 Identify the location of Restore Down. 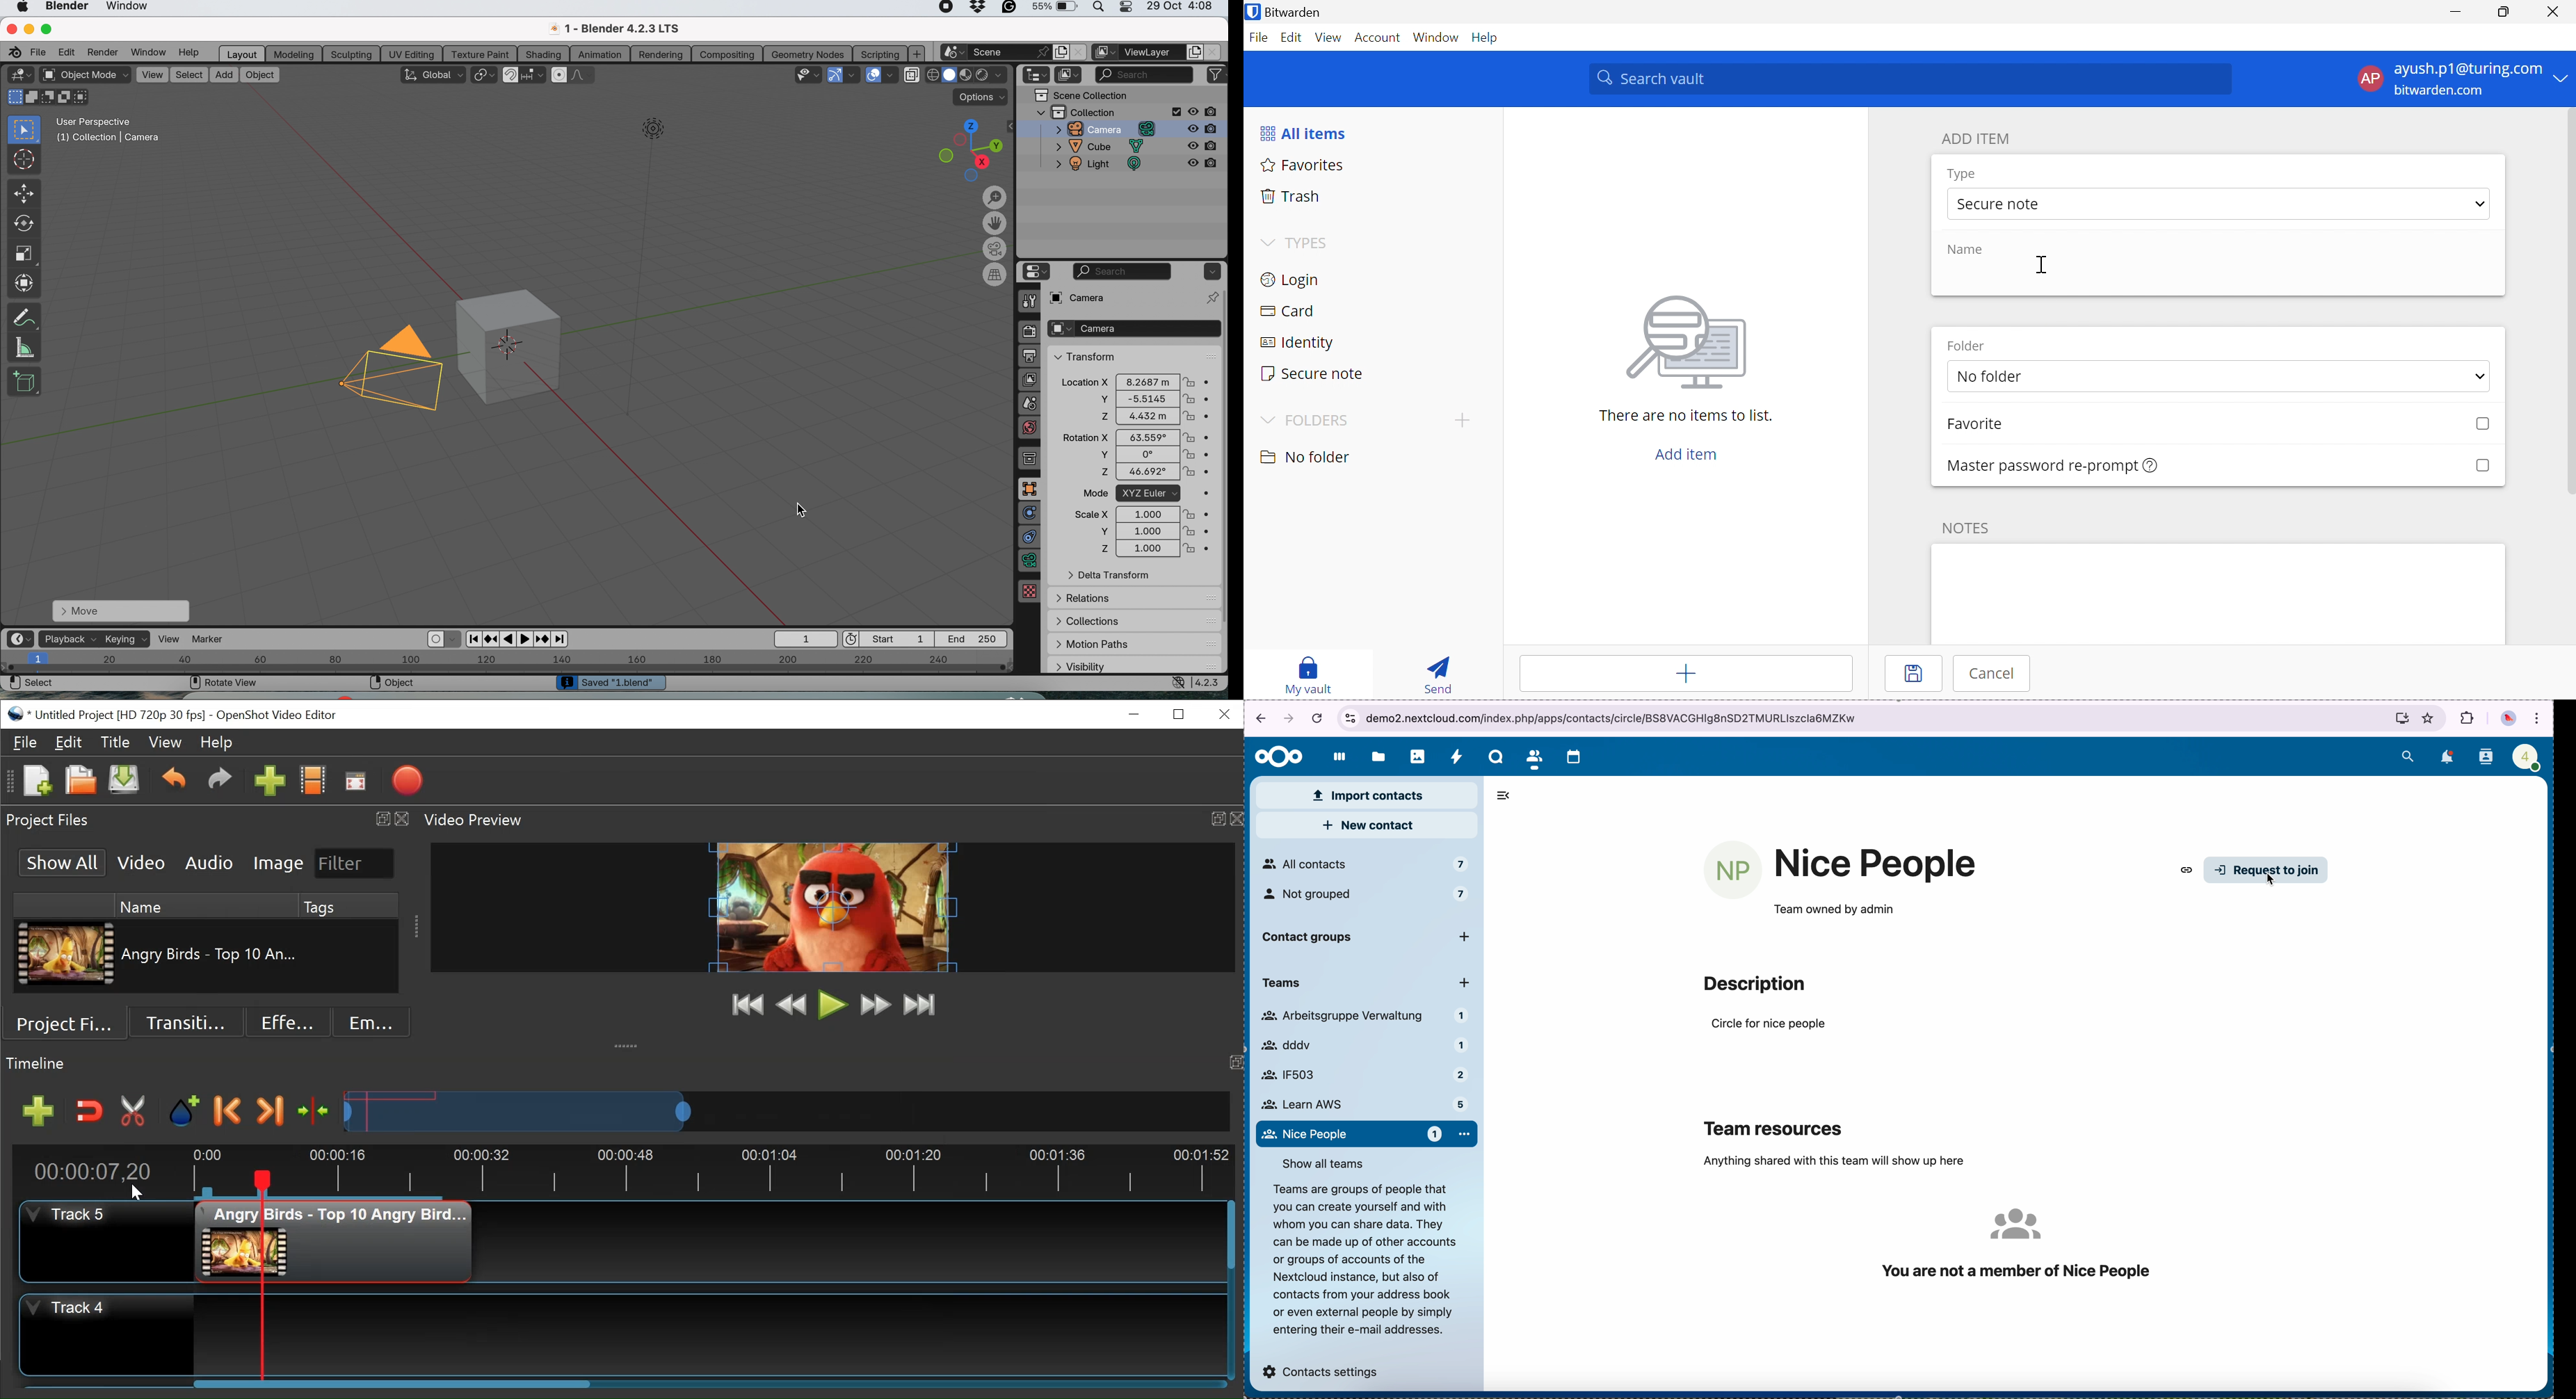
(2502, 13).